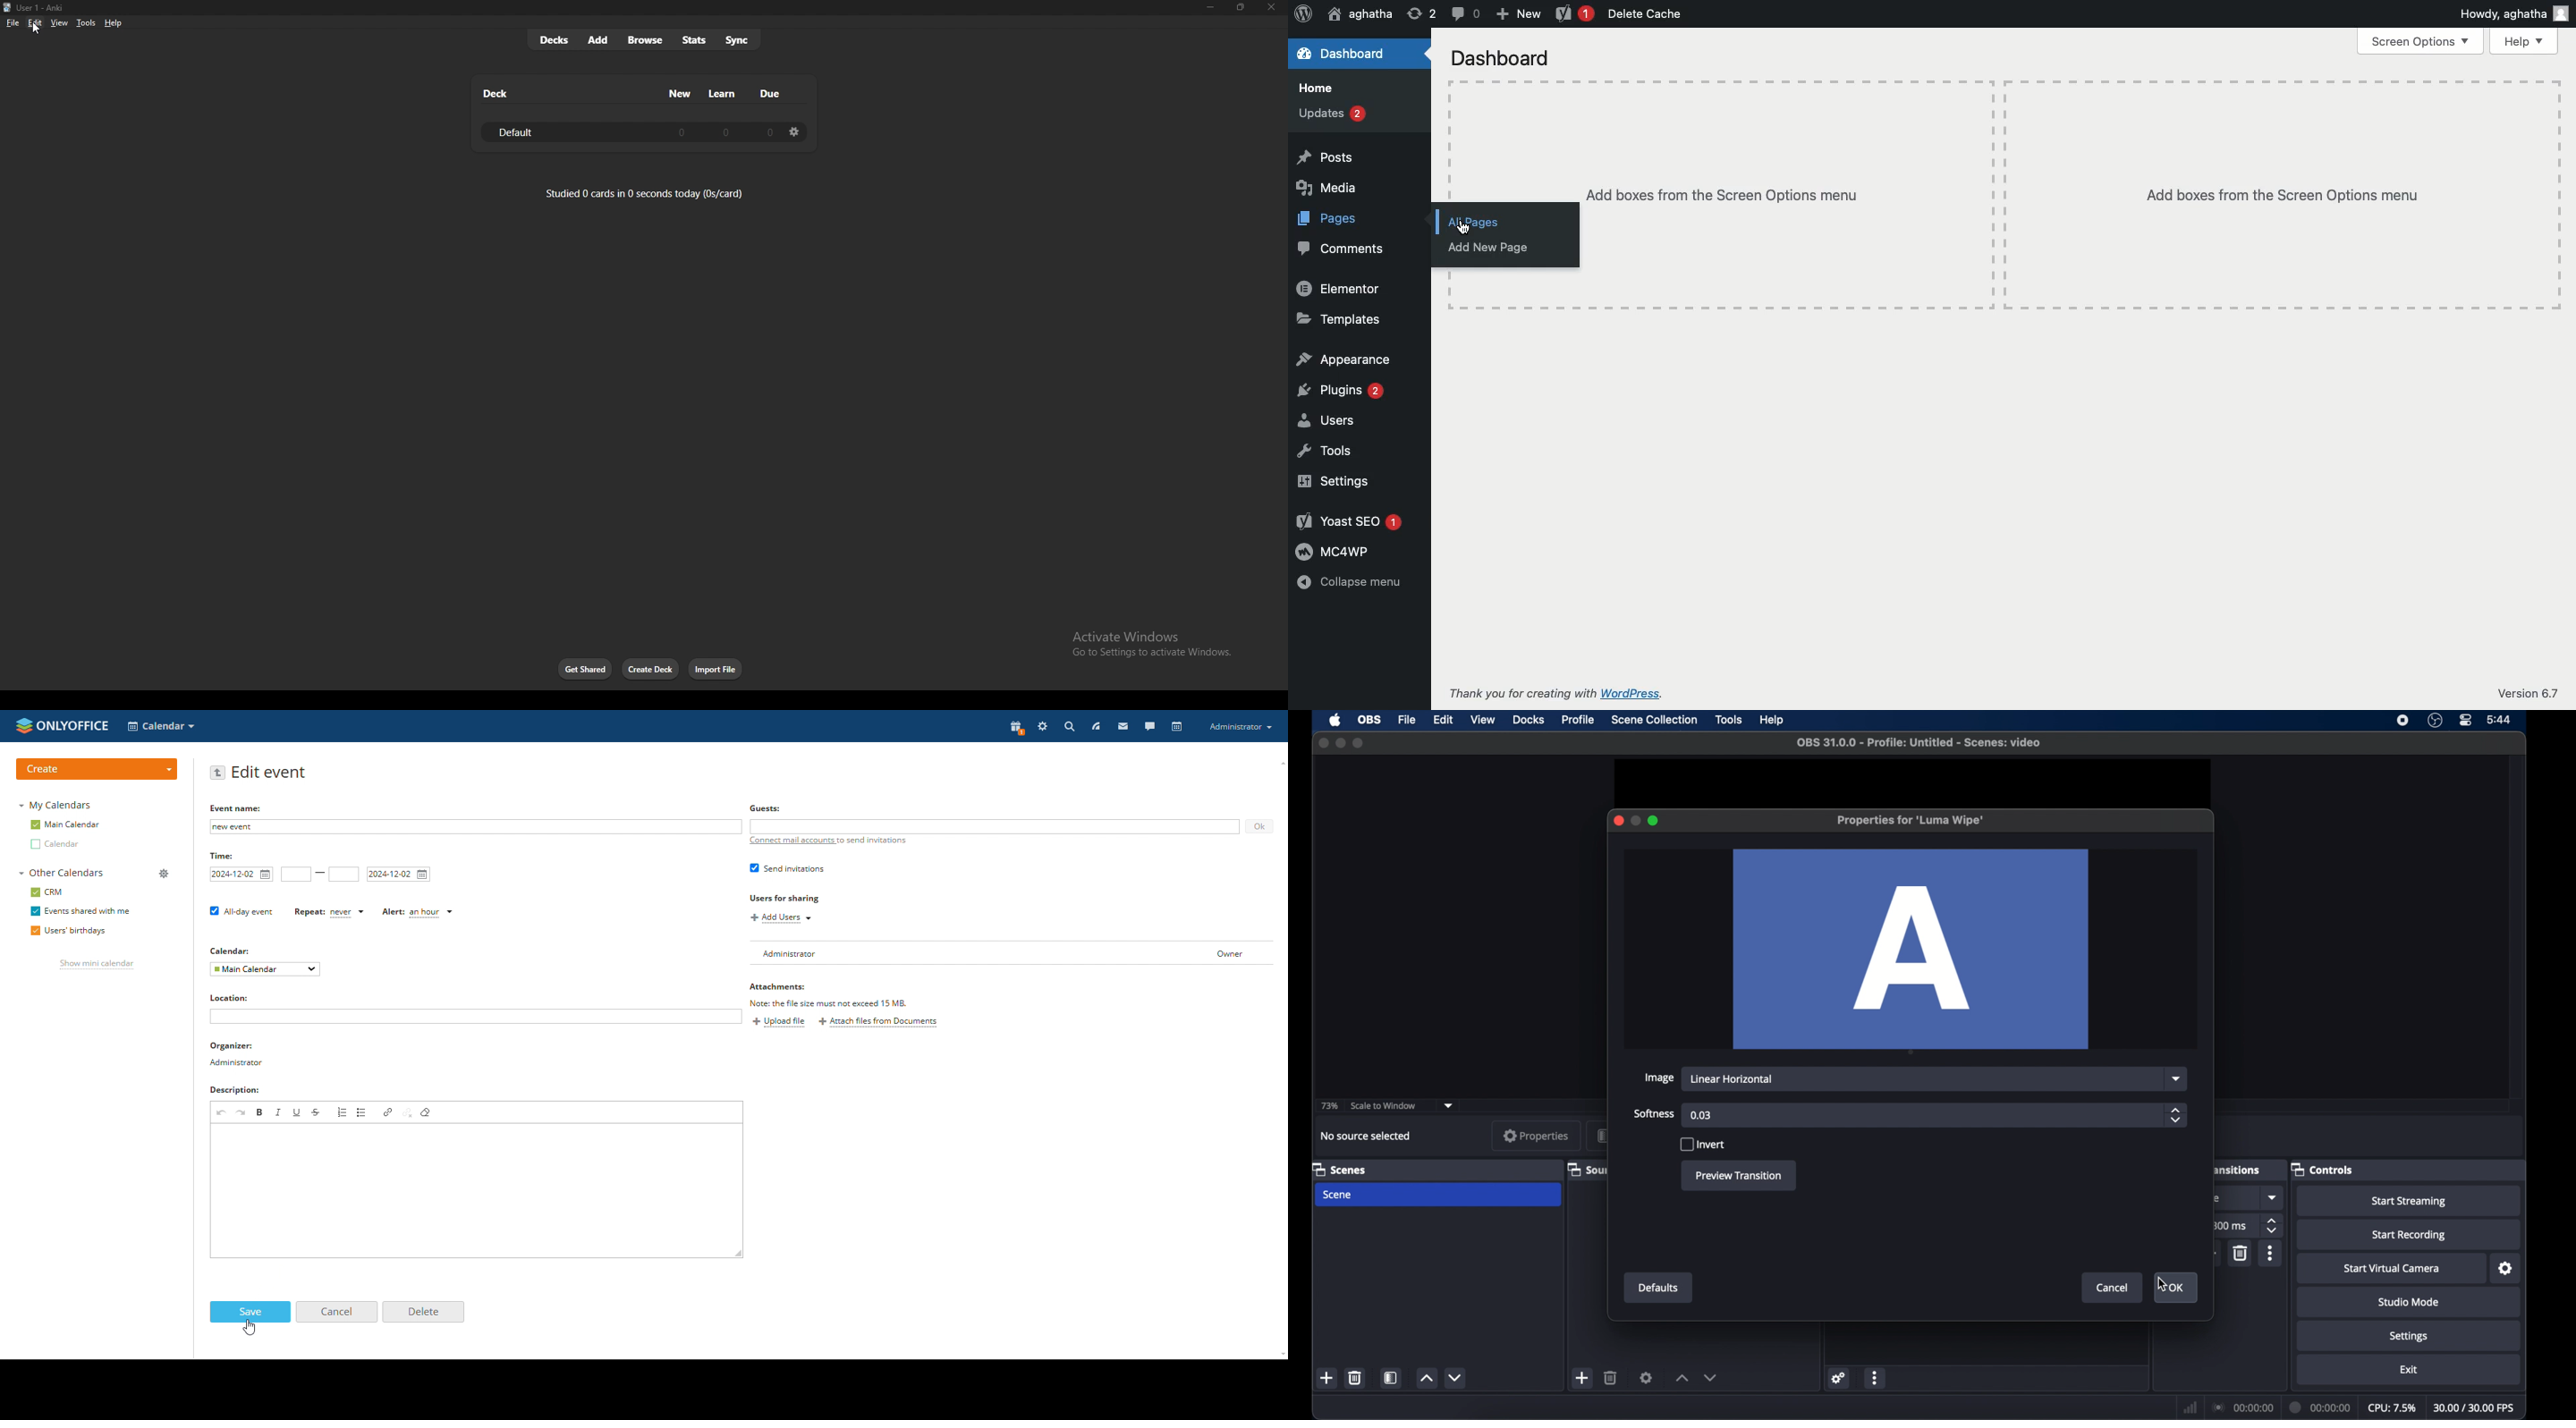 This screenshot has width=2576, height=1428. Describe the element at coordinates (1648, 14) in the screenshot. I see `Delete cache` at that location.